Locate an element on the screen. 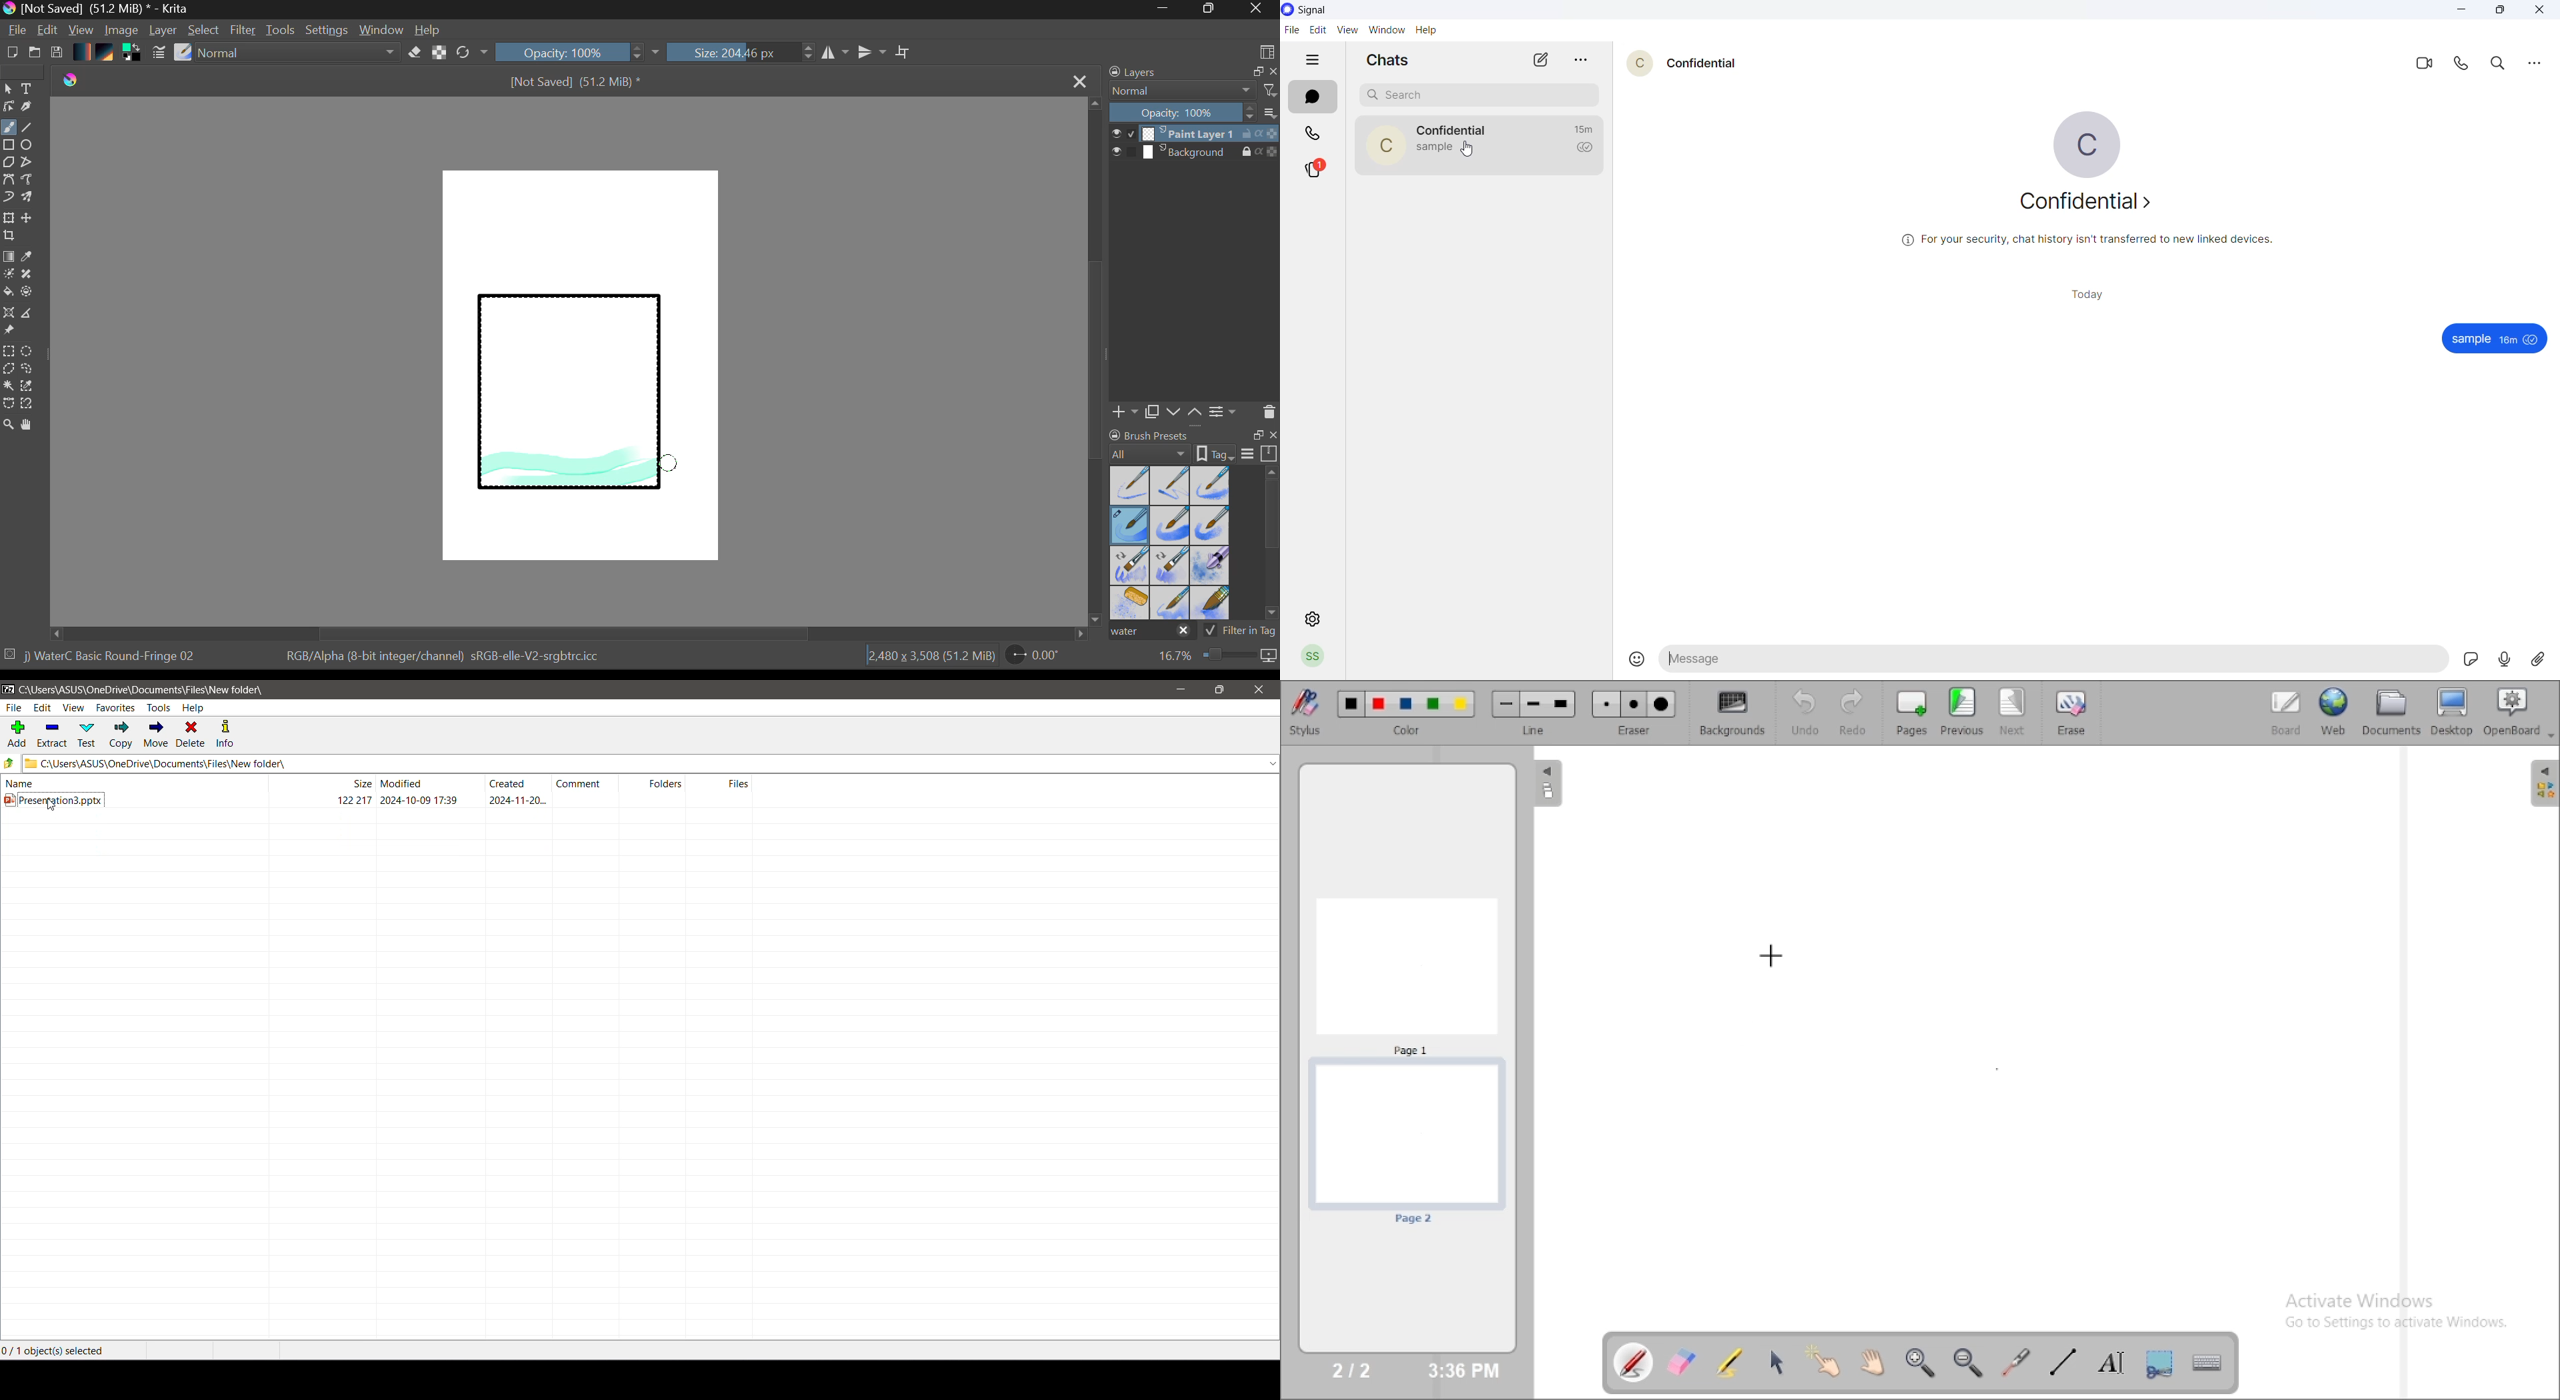 The image size is (2576, 1400). Move is located at coordinates (156, 733).